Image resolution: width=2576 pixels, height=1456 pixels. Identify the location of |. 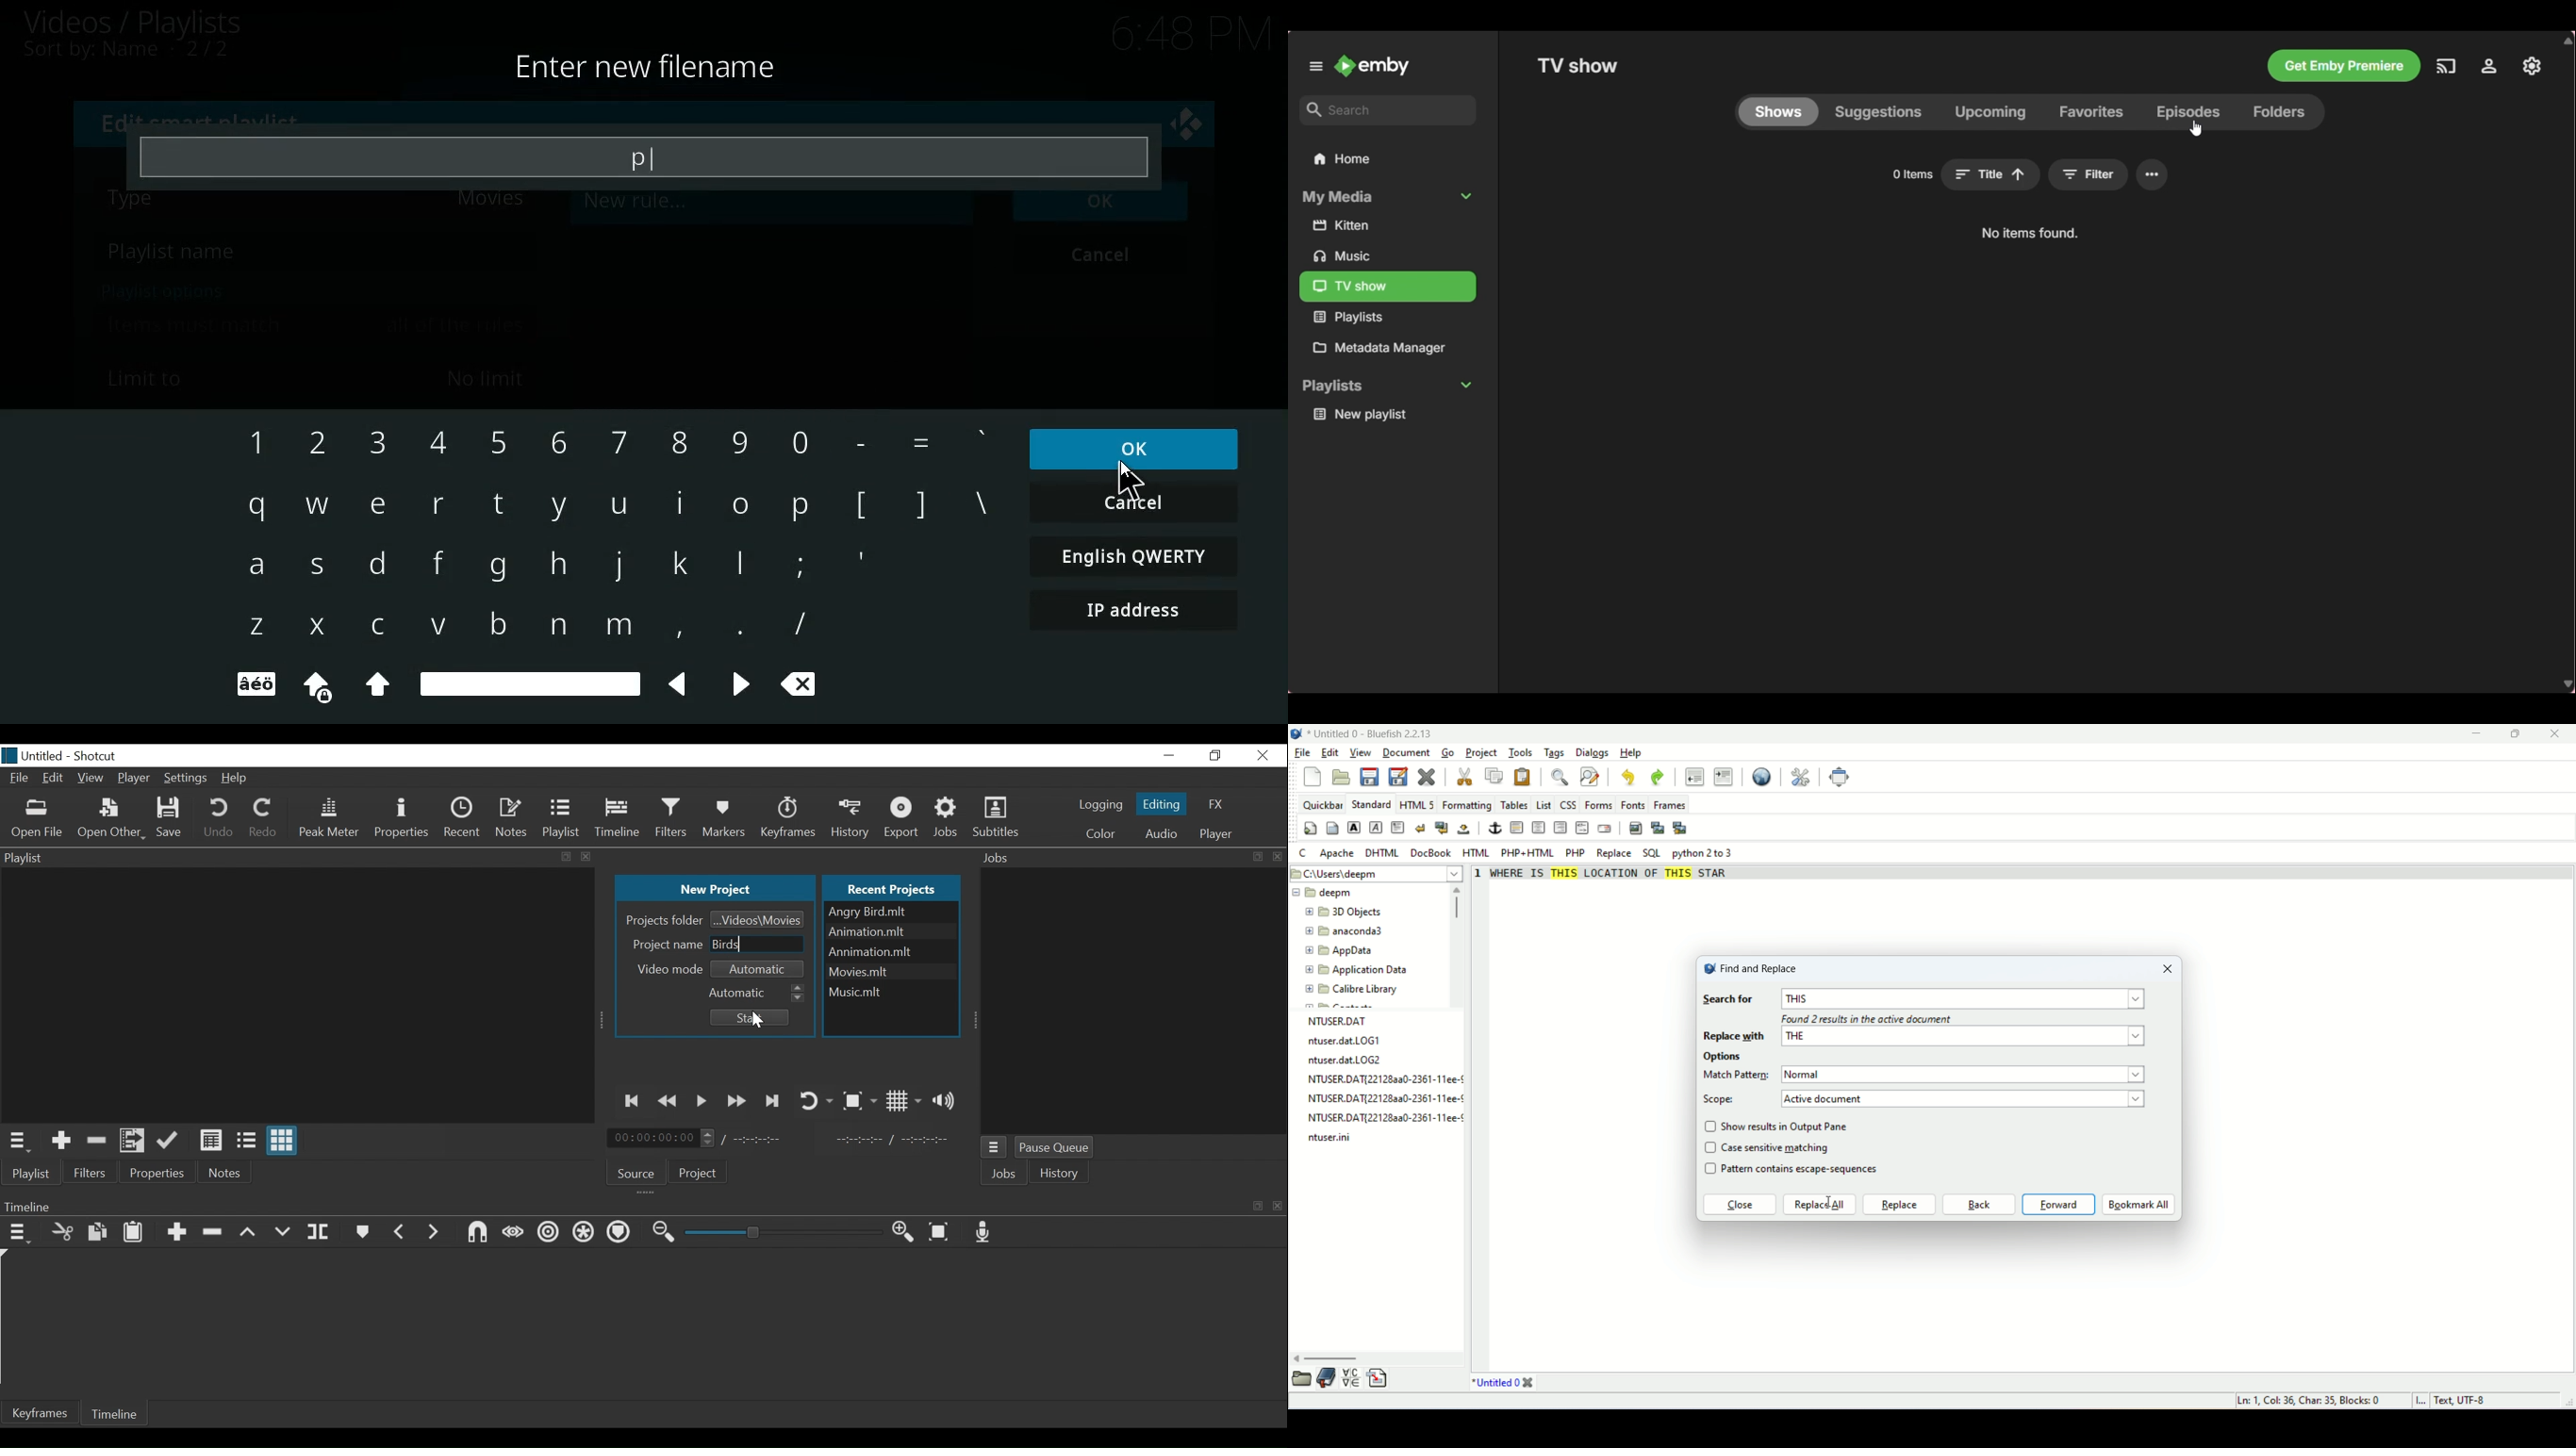
(743, 568).